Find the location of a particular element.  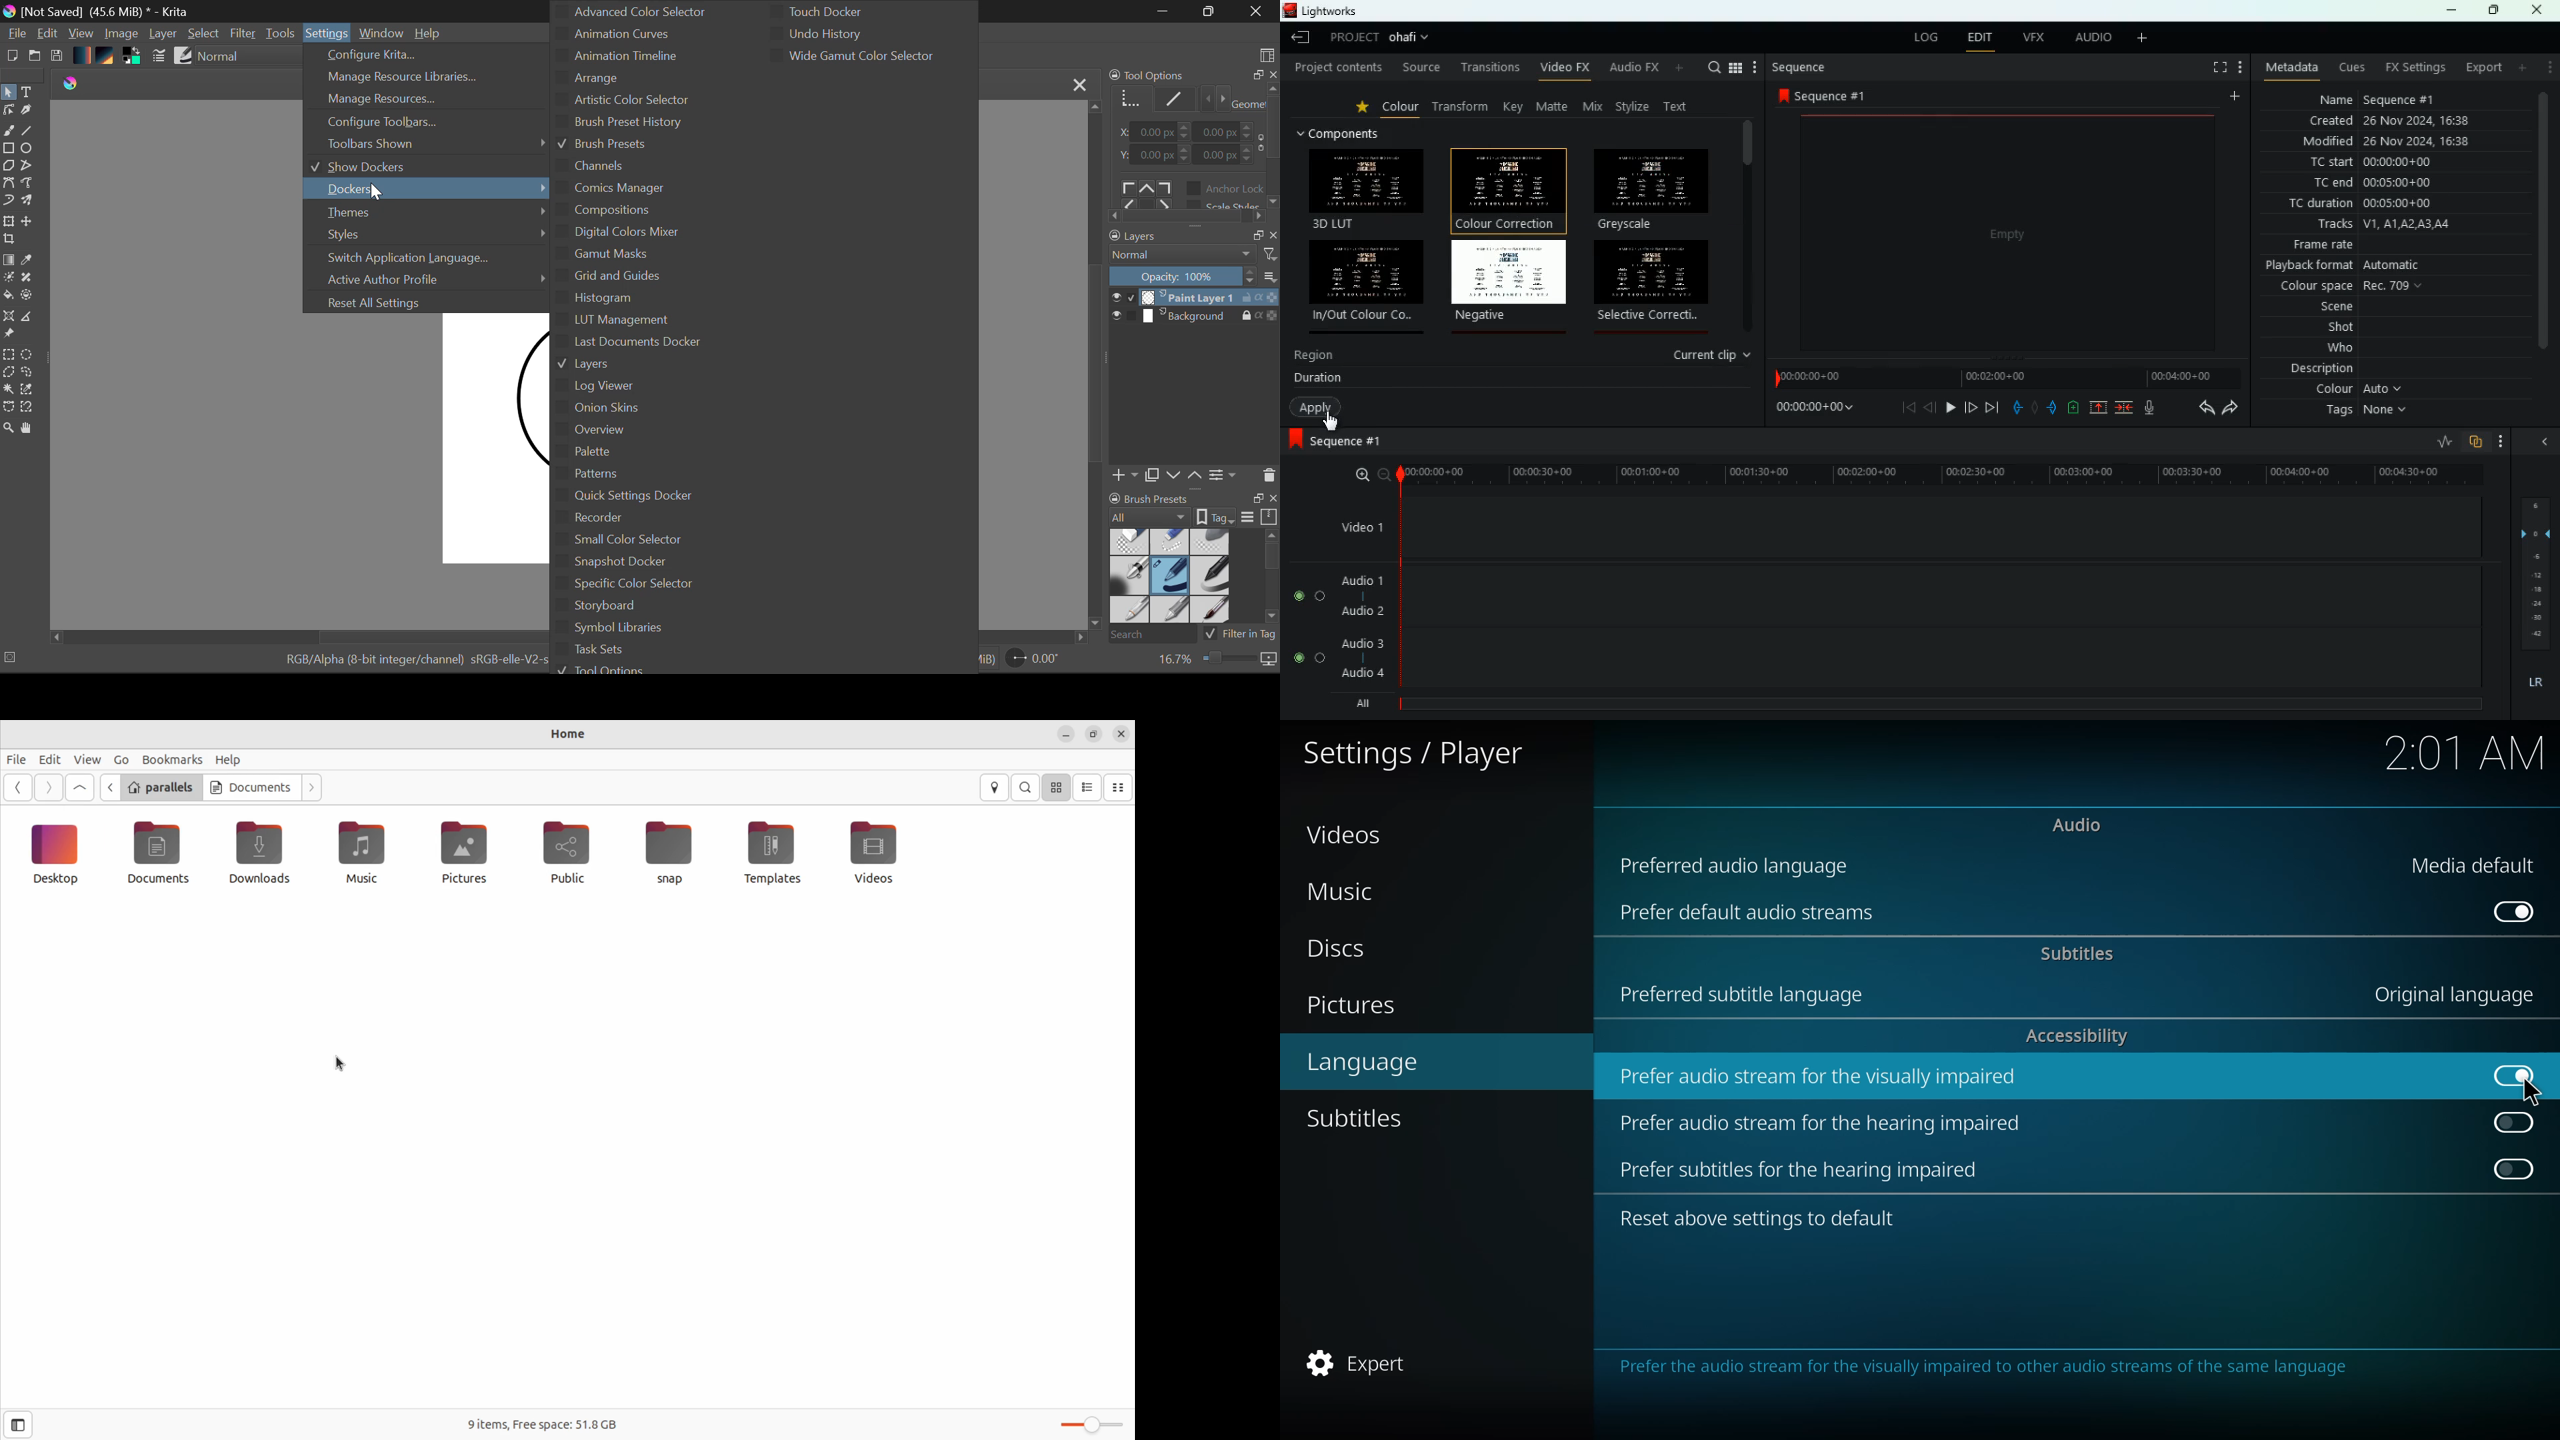

play is located at coordinates (1950, 407).